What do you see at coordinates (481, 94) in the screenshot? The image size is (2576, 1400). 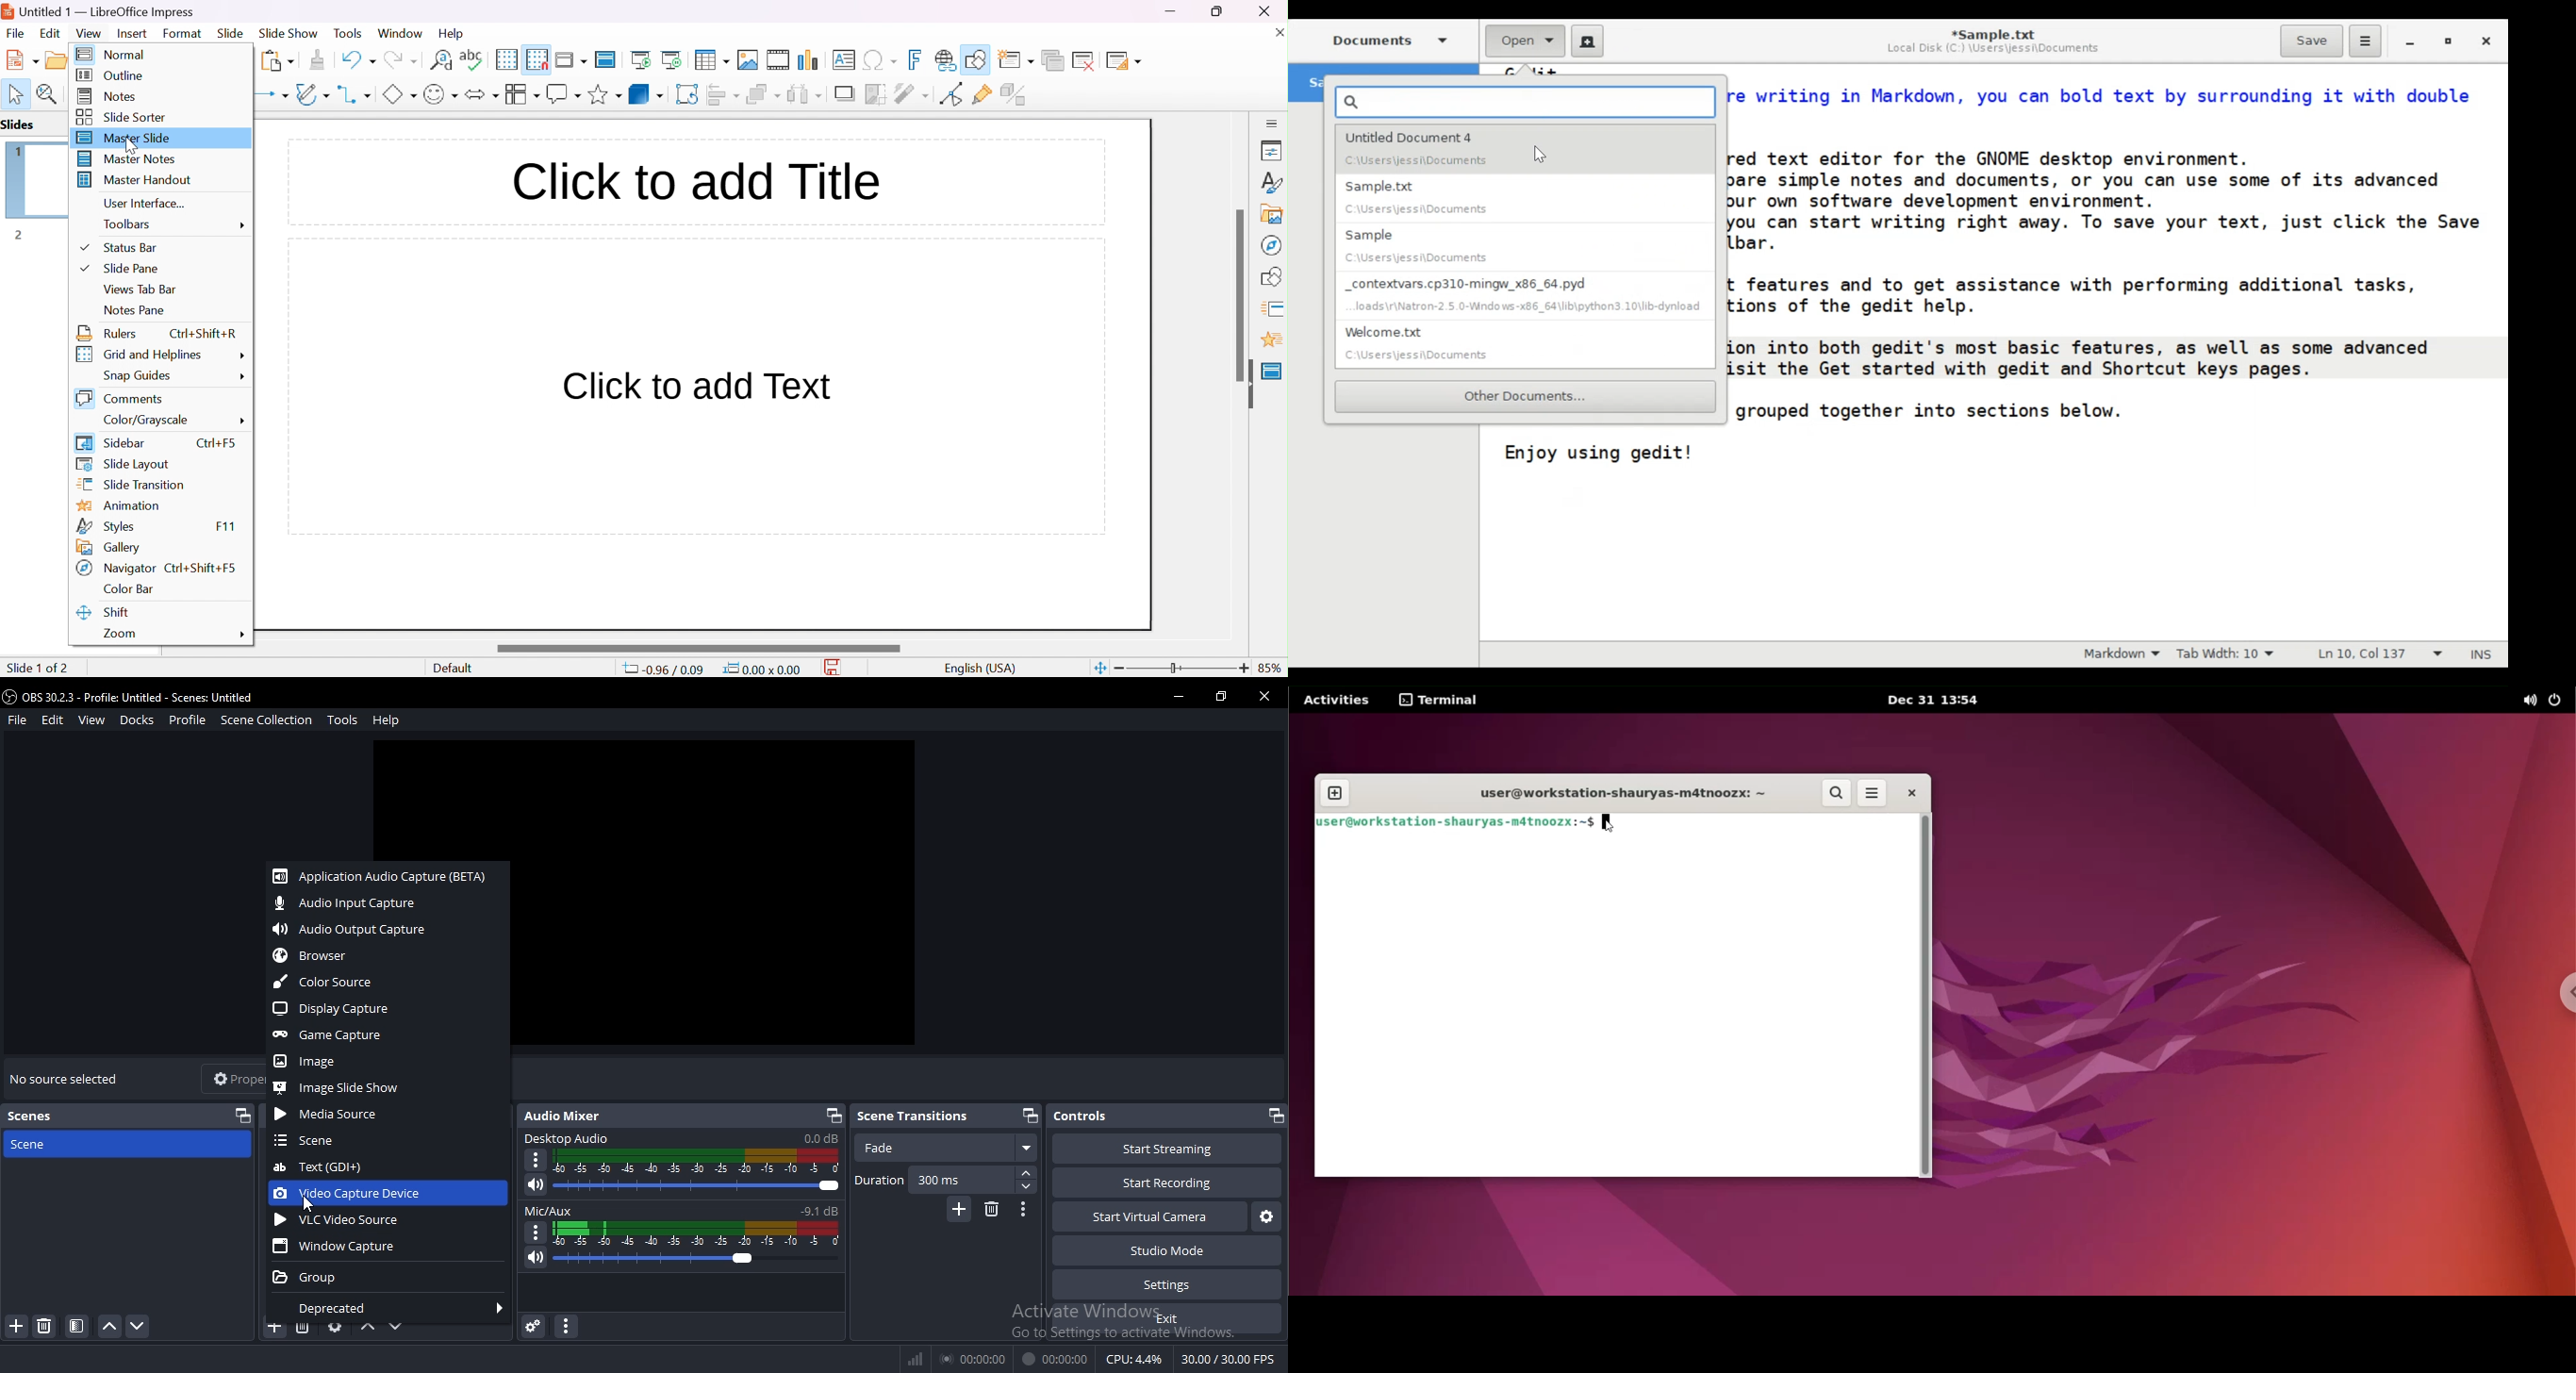 I see `block arrows` at bounding box center [481, 94].